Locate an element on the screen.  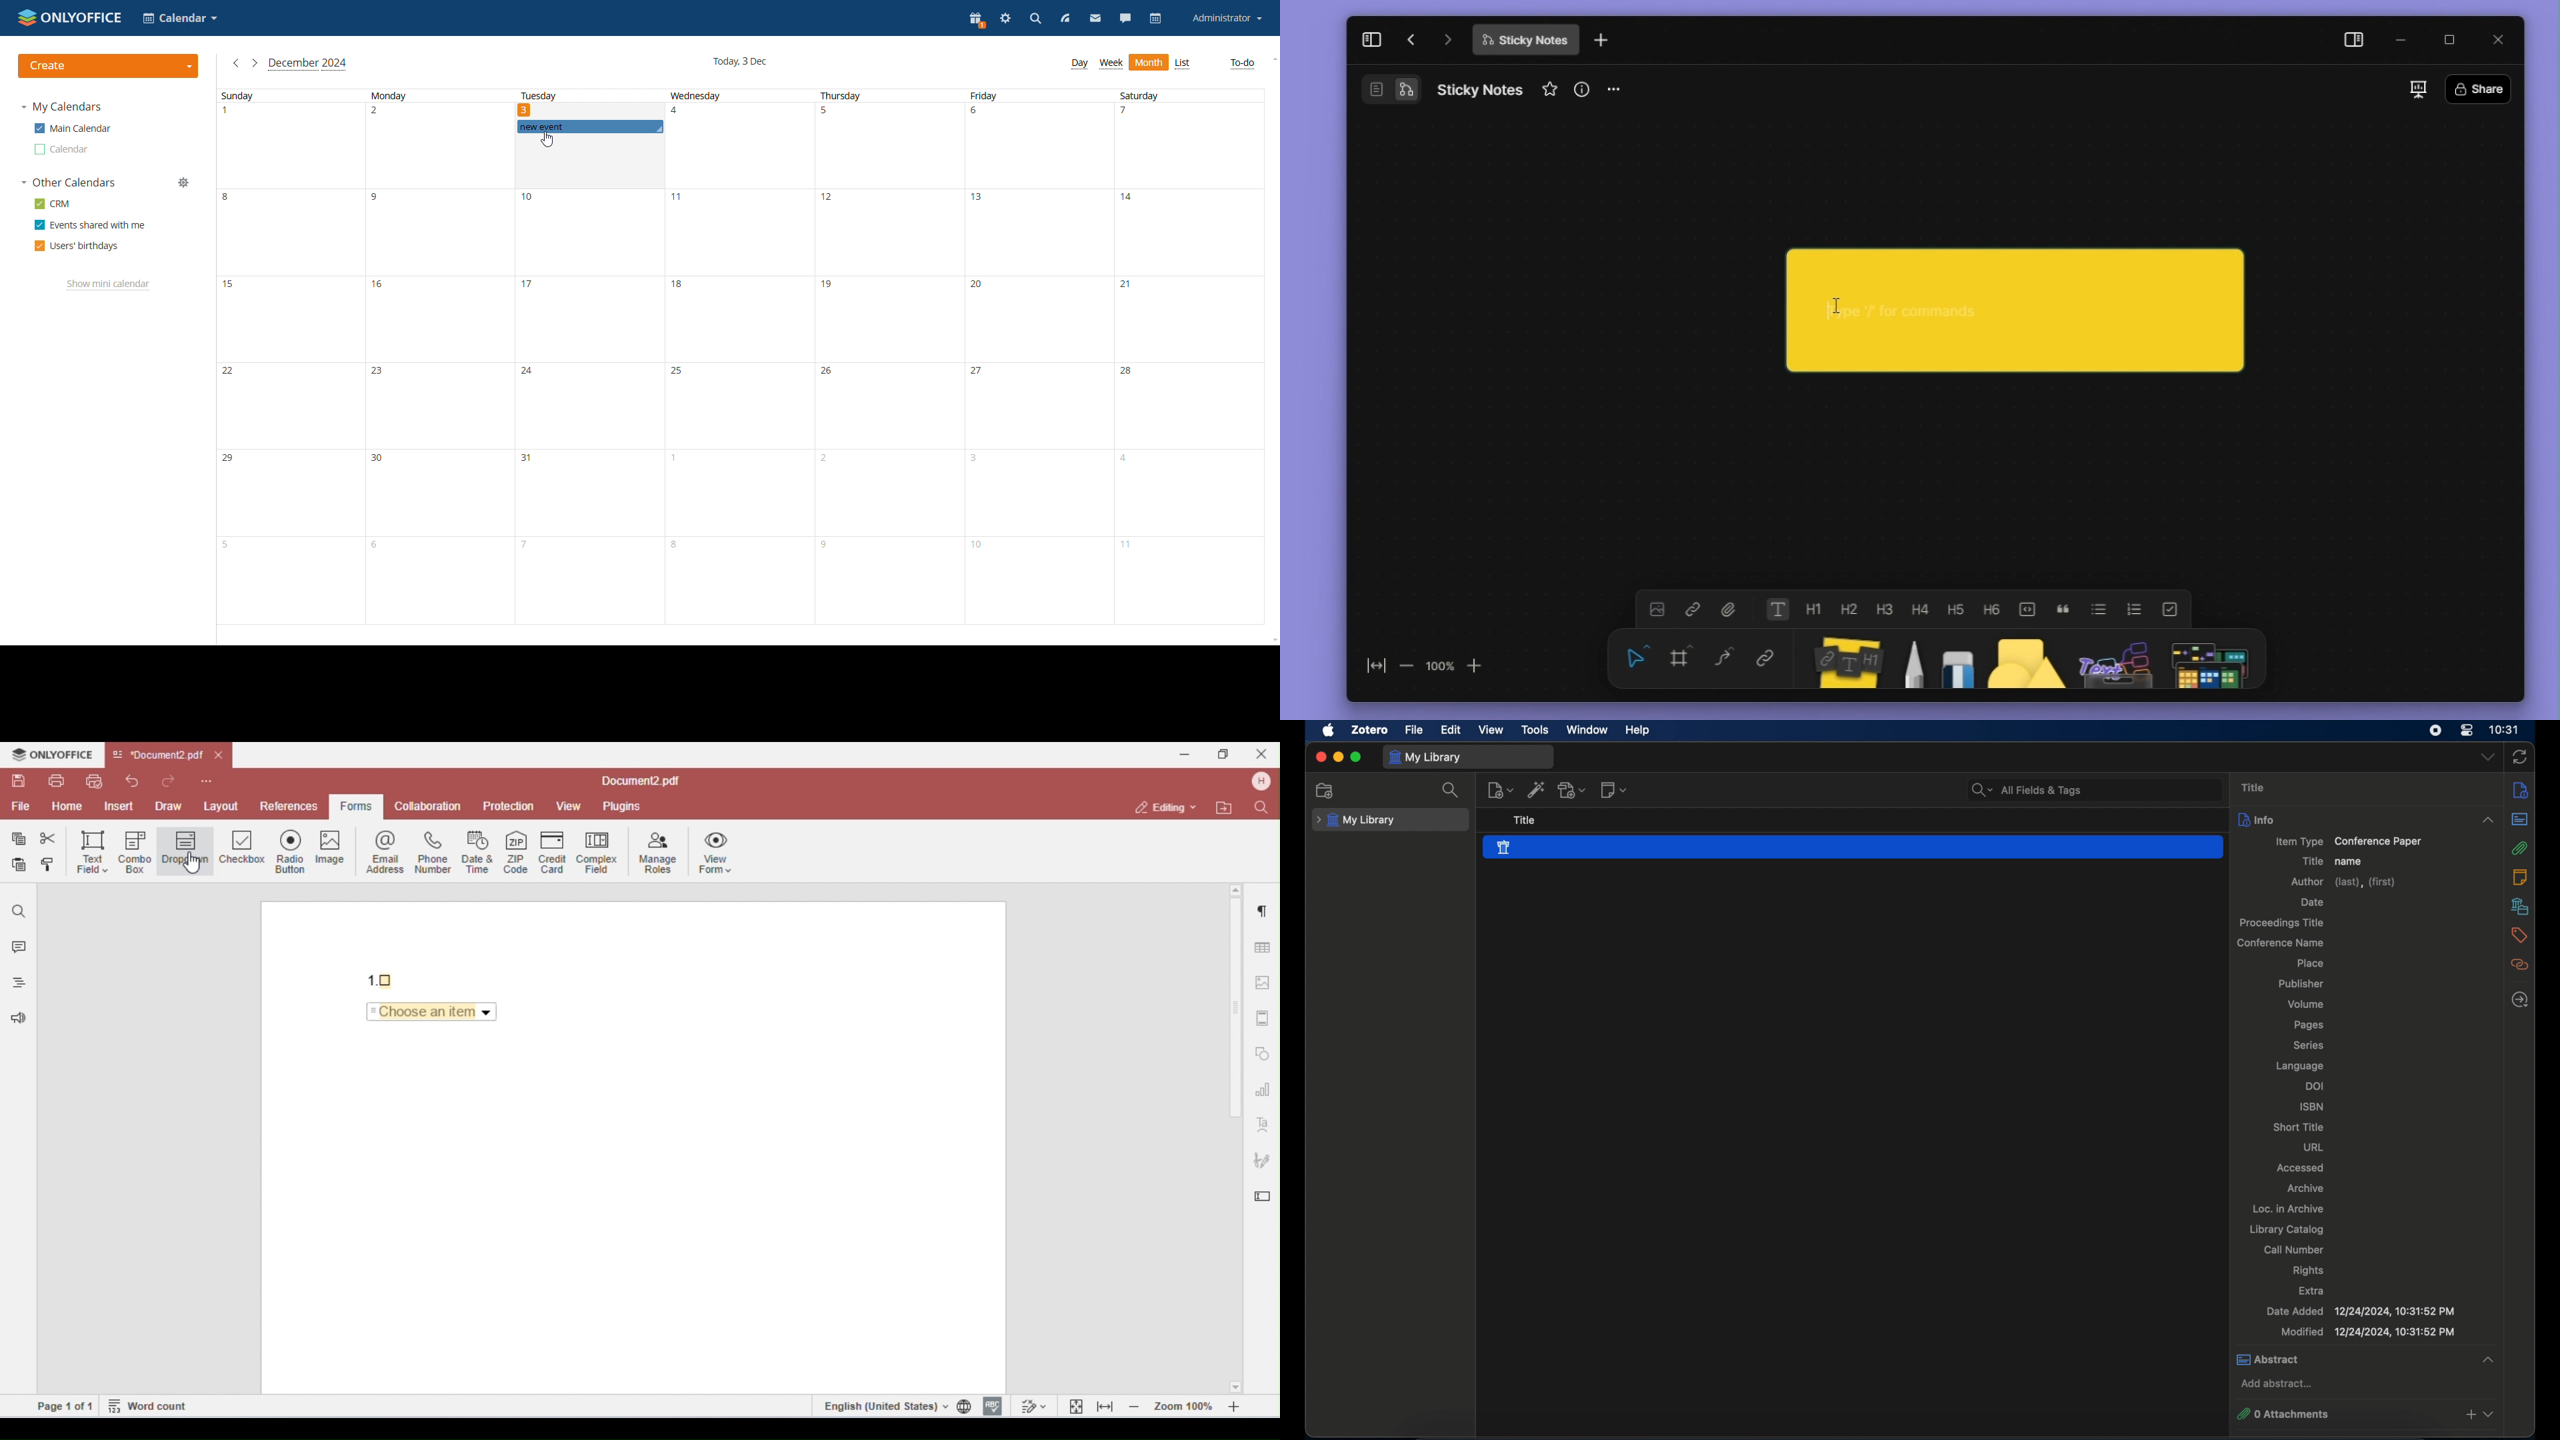
100% is located at coordinates (1441, 662).